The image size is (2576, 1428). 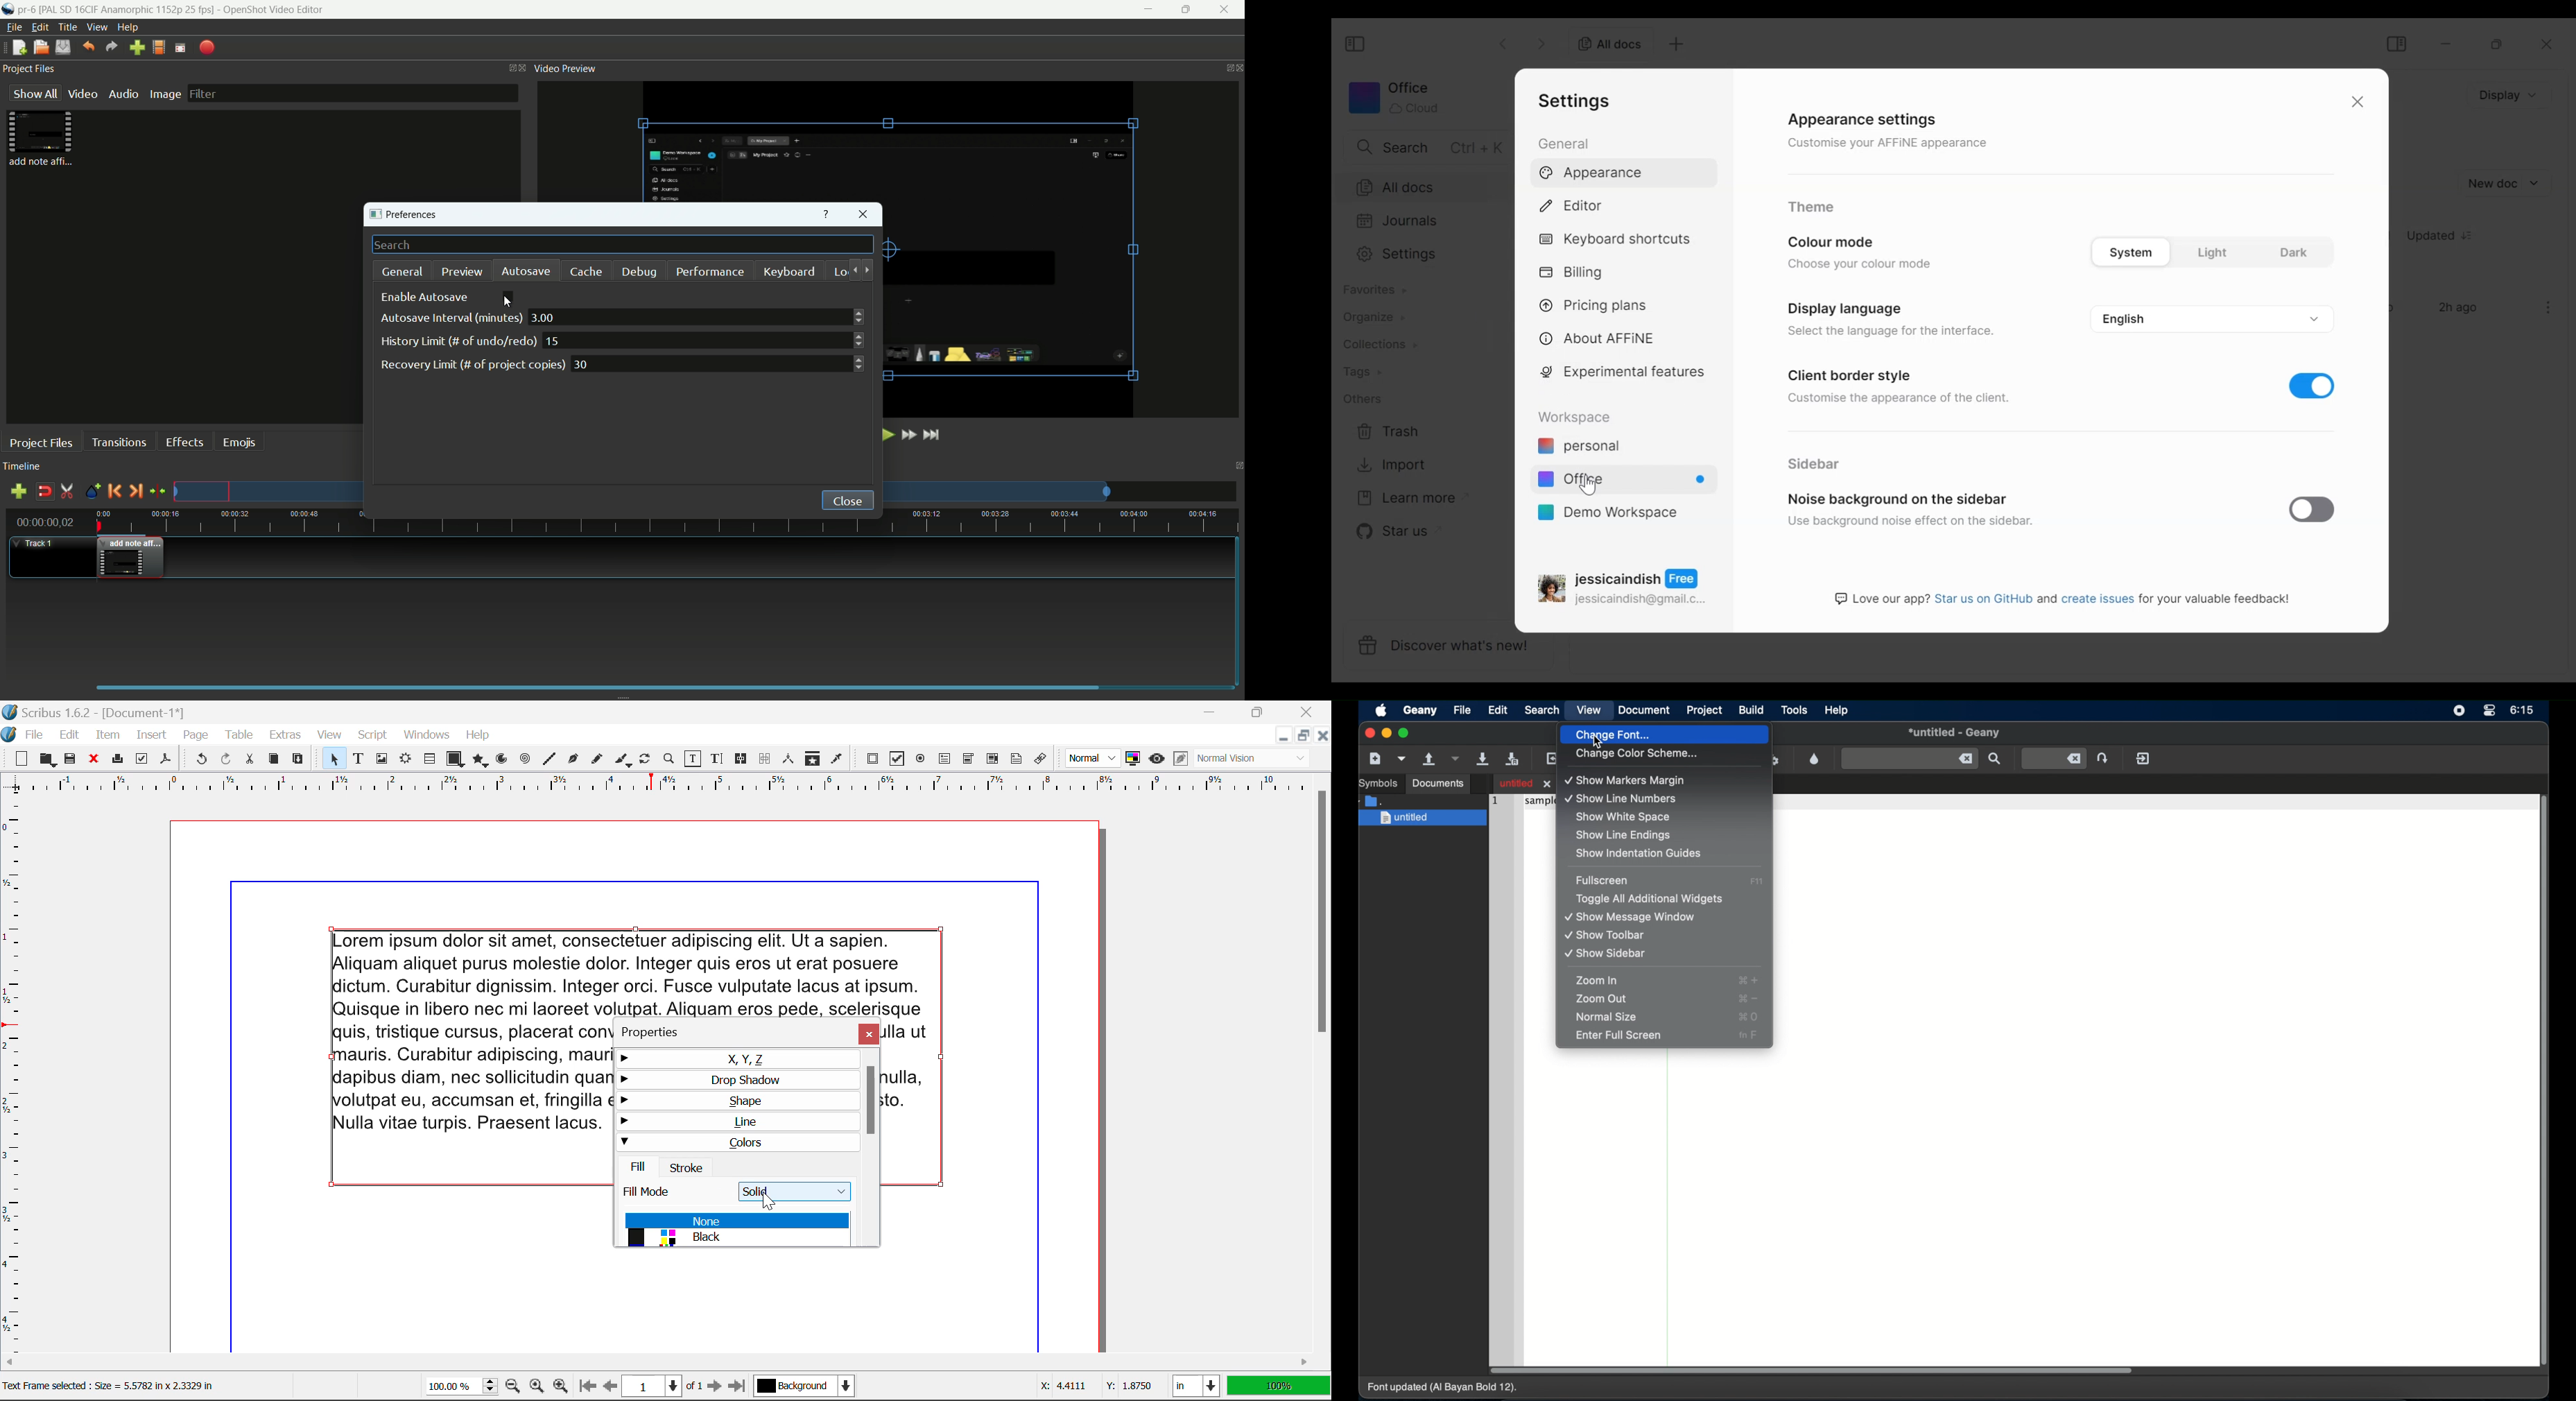 What do you see at coordinates (150, 737) in the screenshot?
I see `Insert` at bounding box center [150, 737].